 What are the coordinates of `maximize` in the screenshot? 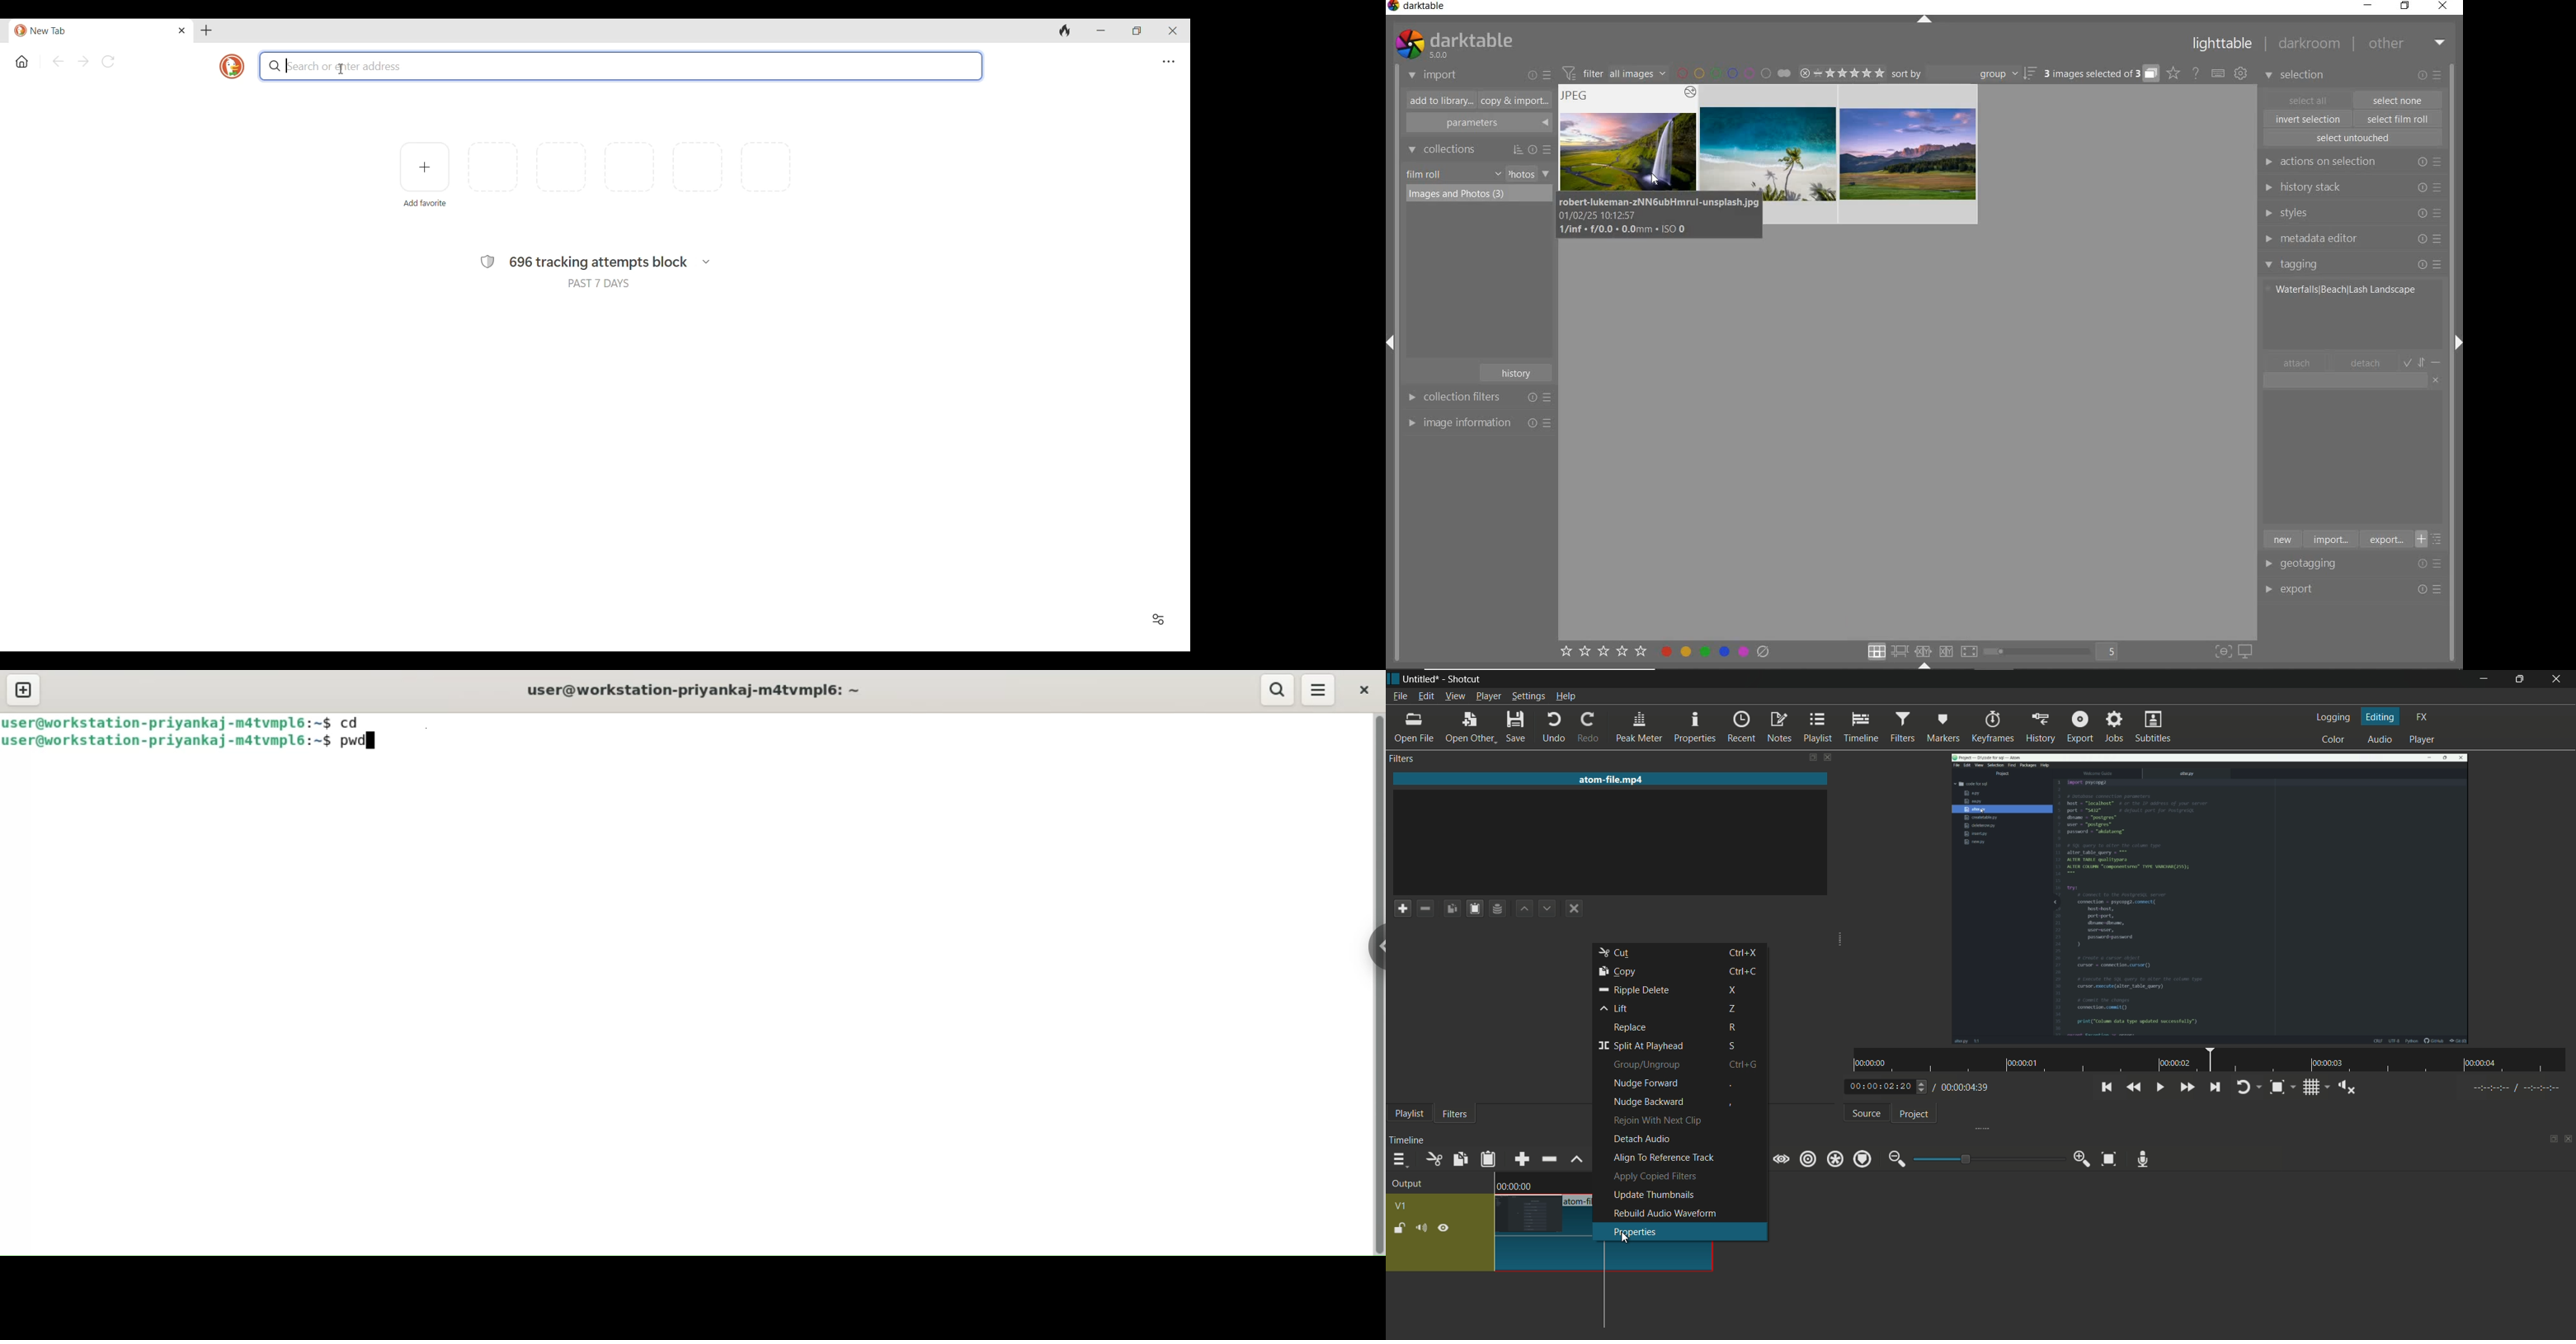 It's located at (2521, 678).